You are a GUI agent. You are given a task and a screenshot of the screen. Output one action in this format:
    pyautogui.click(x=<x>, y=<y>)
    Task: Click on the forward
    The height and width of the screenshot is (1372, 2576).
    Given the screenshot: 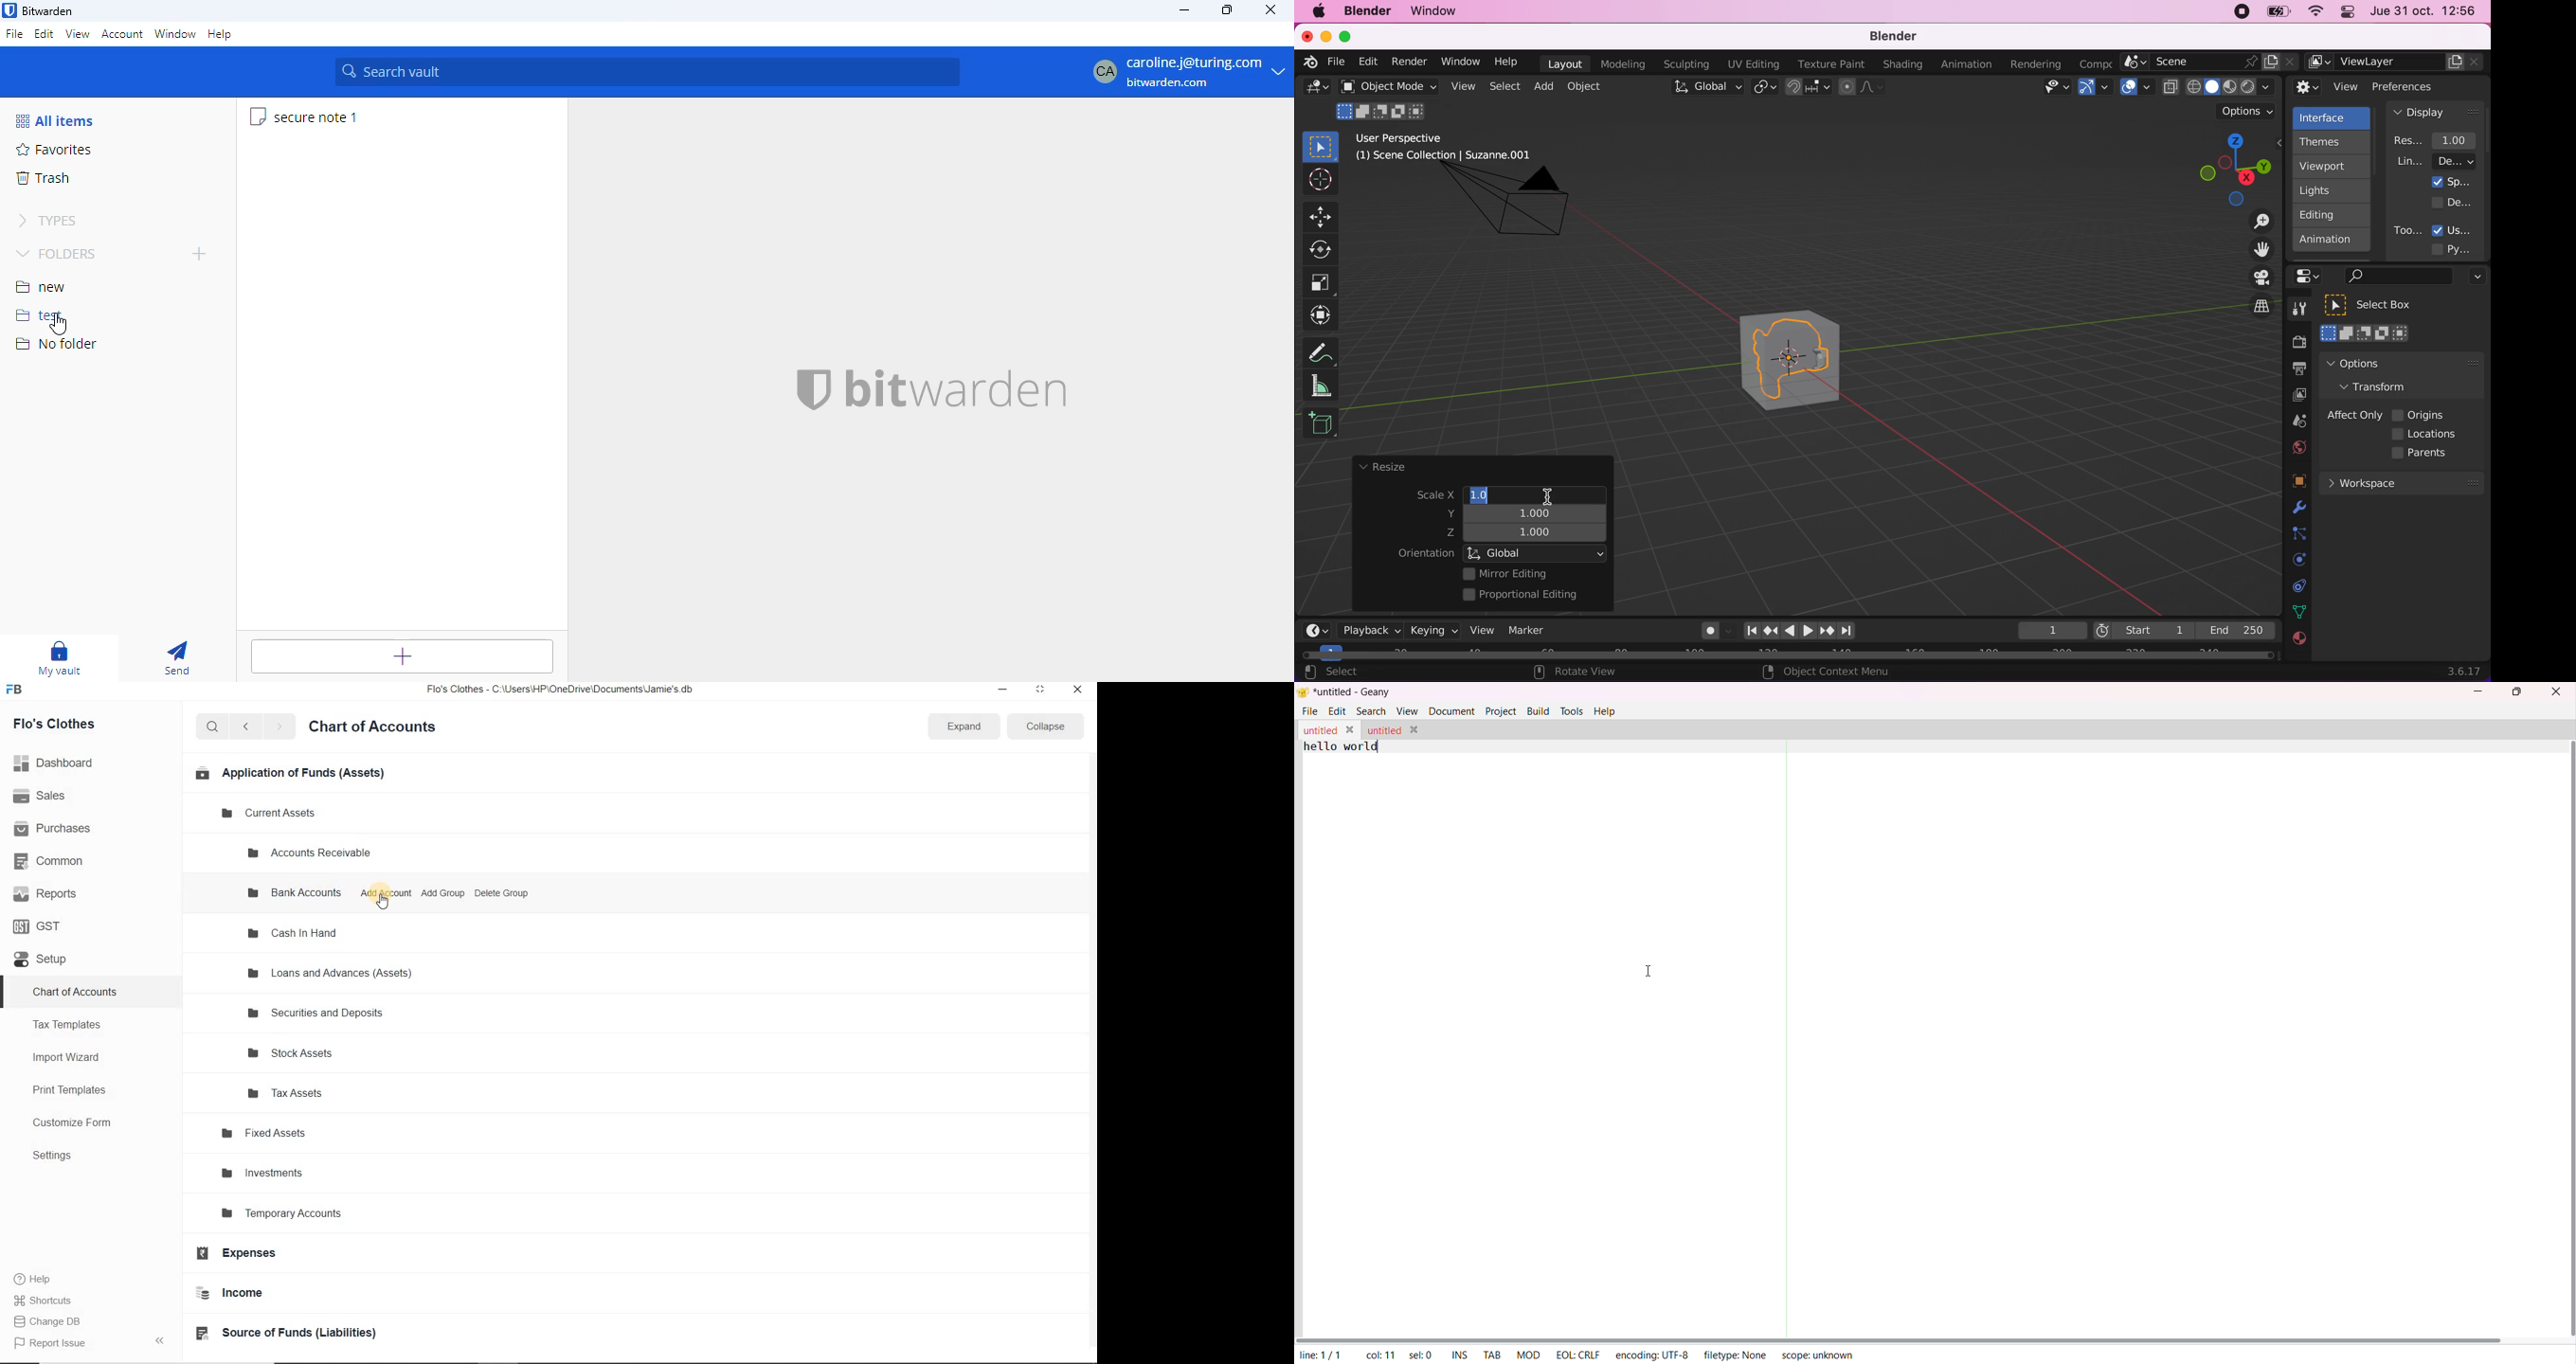 What is the action you would take?
    pyautogui.click(x=280, y=727)
    